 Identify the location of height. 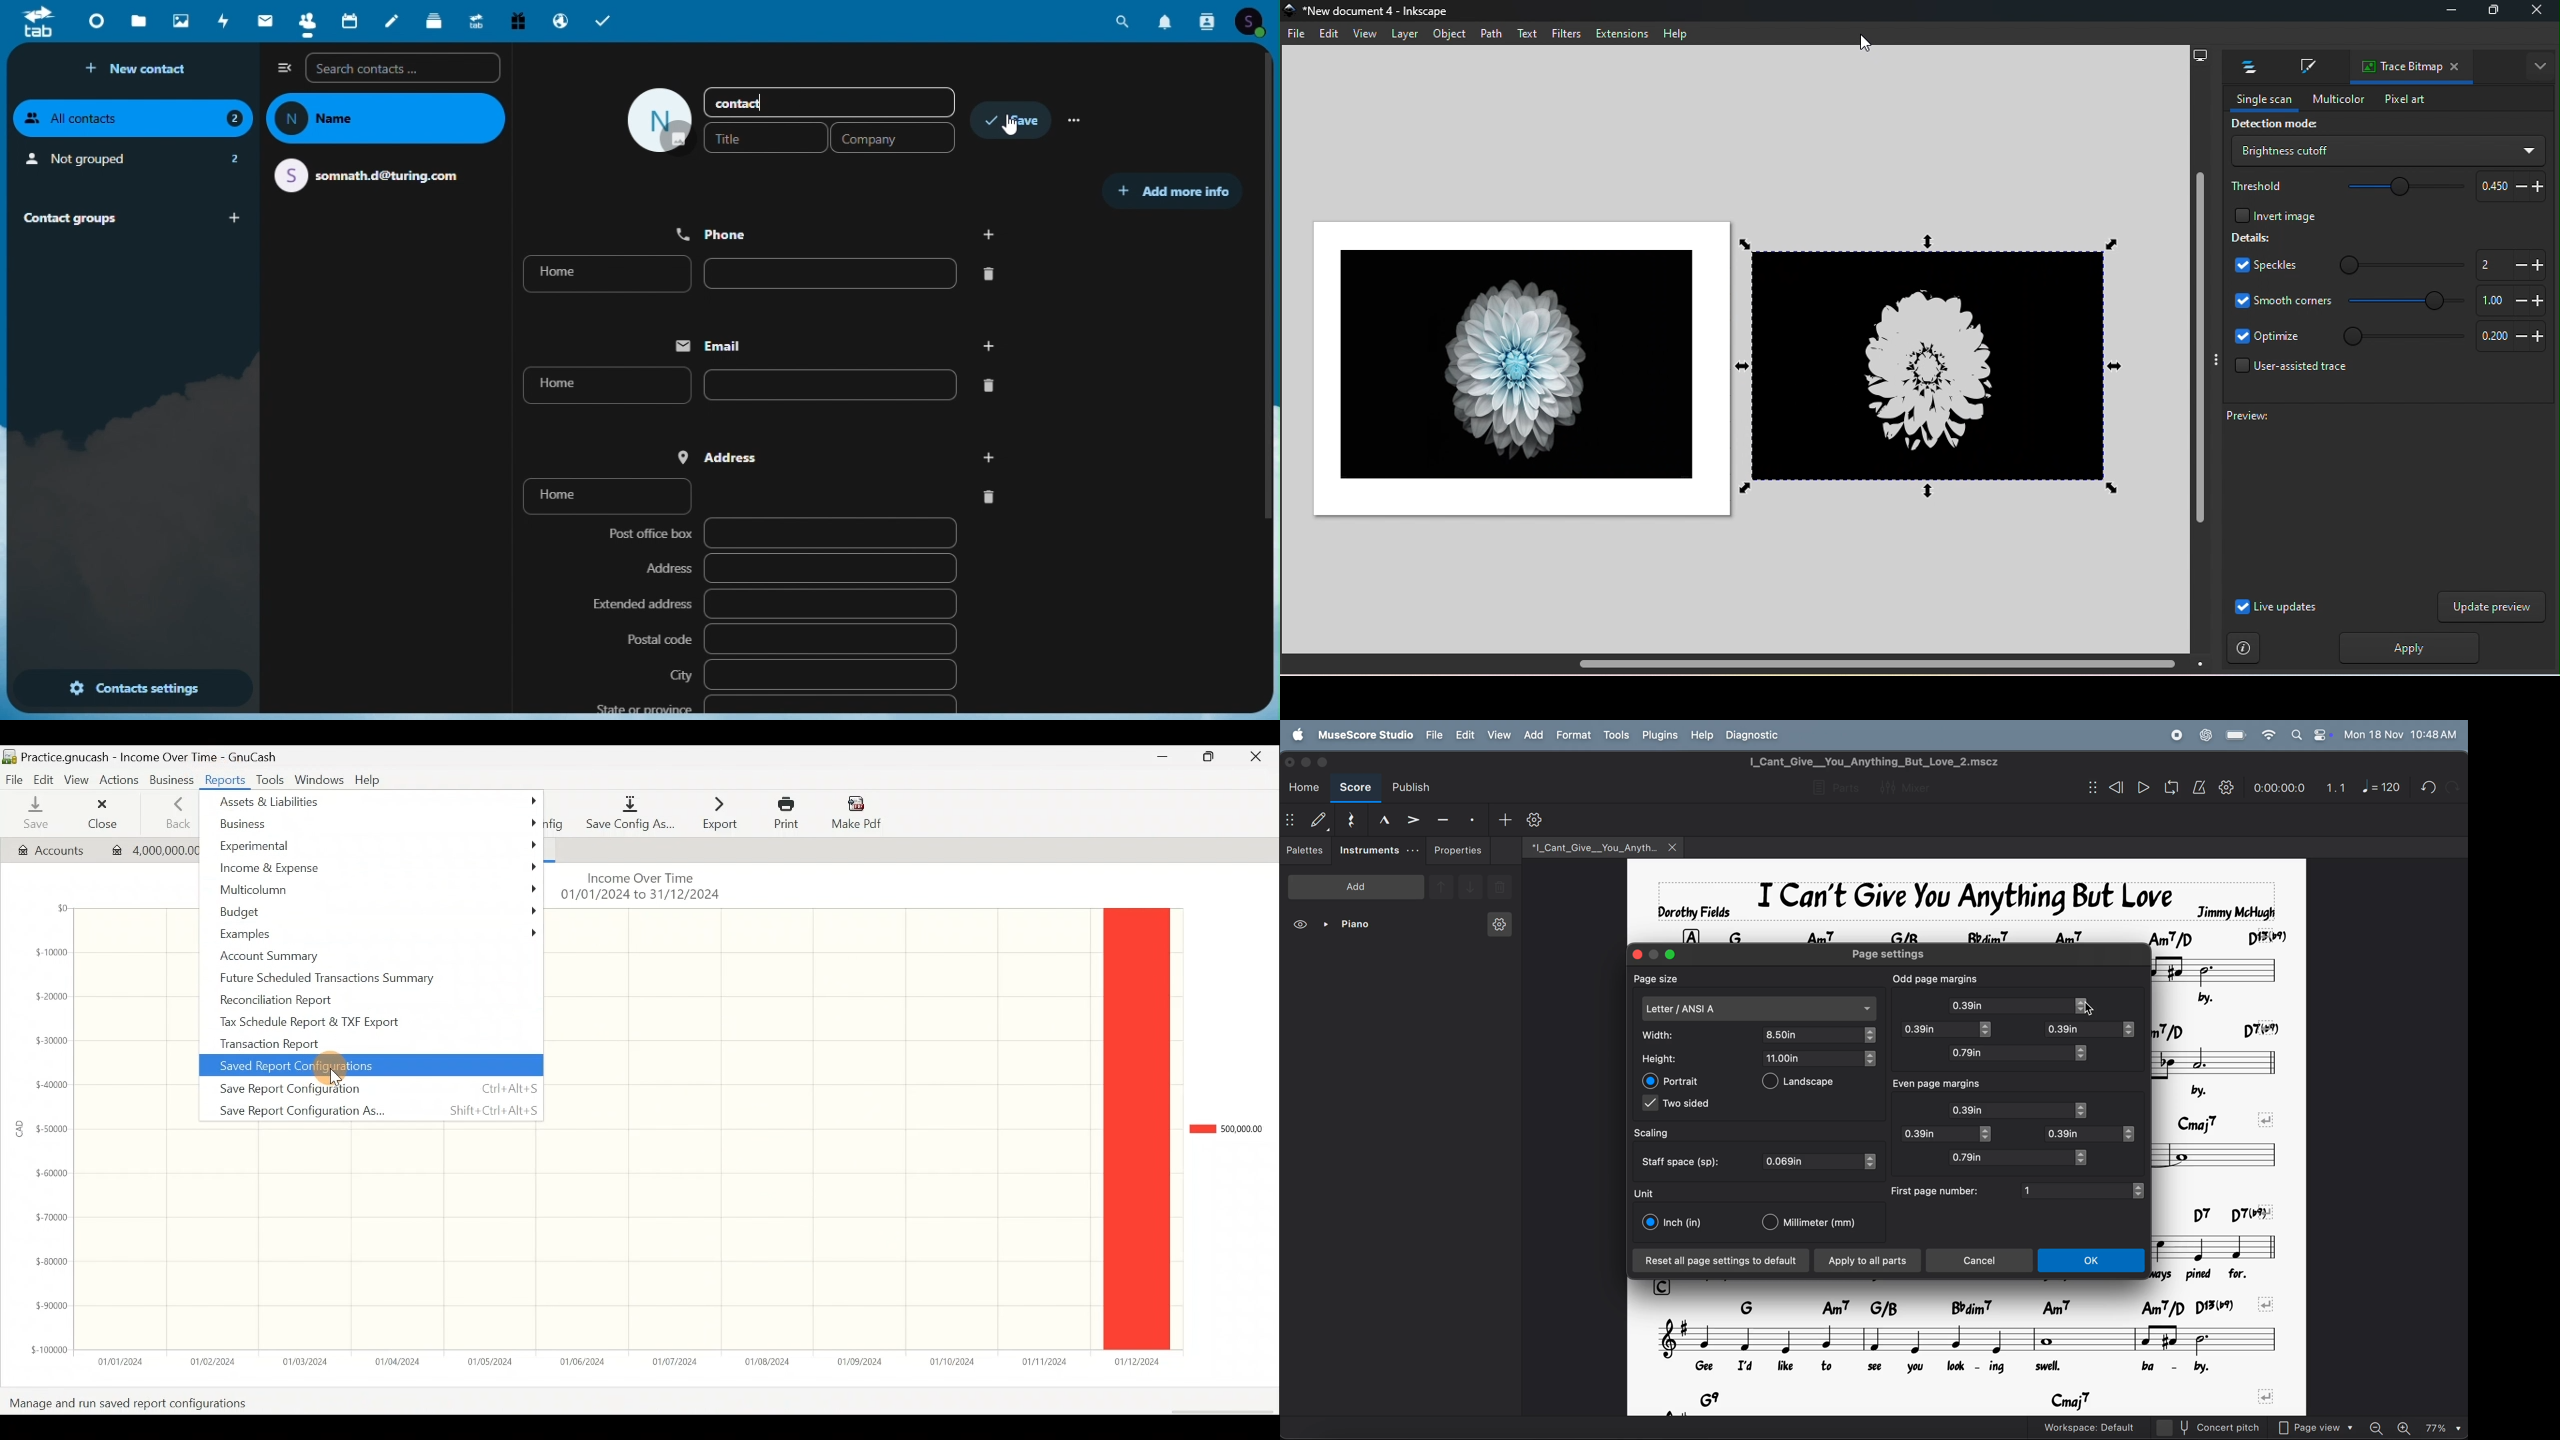
(1667, 1059).